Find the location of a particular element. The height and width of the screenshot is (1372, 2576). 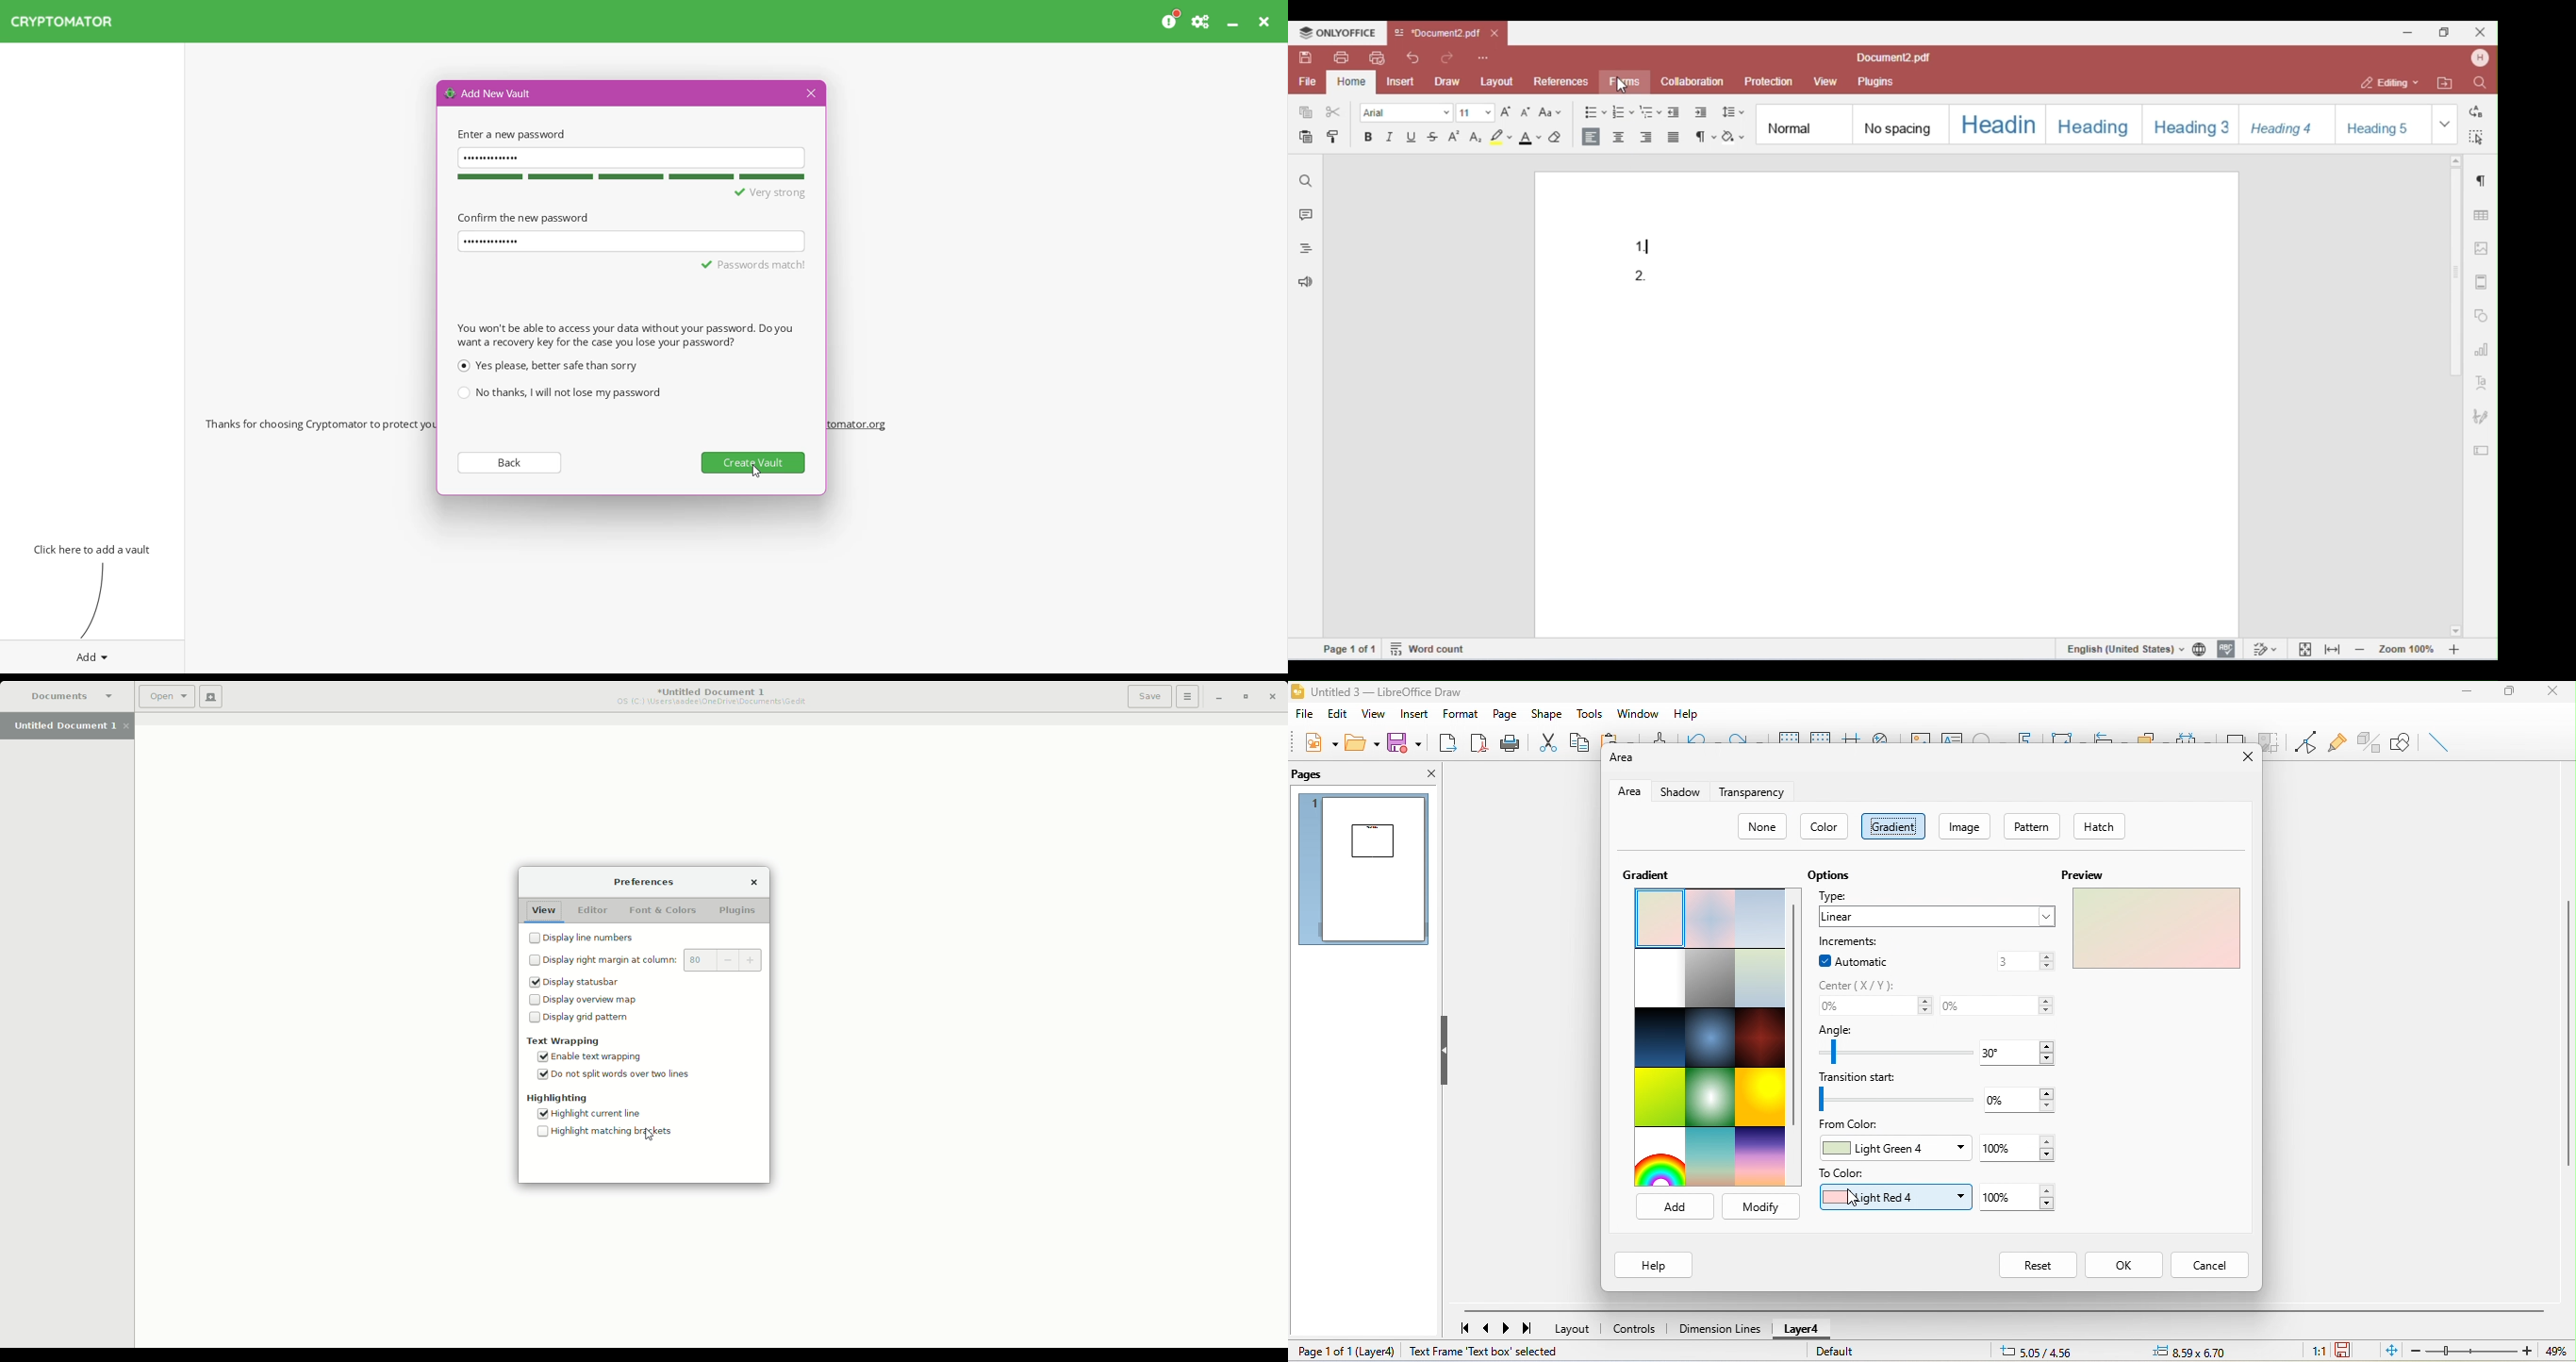

center x/y -0% is located at coordinates (1997, 1003).